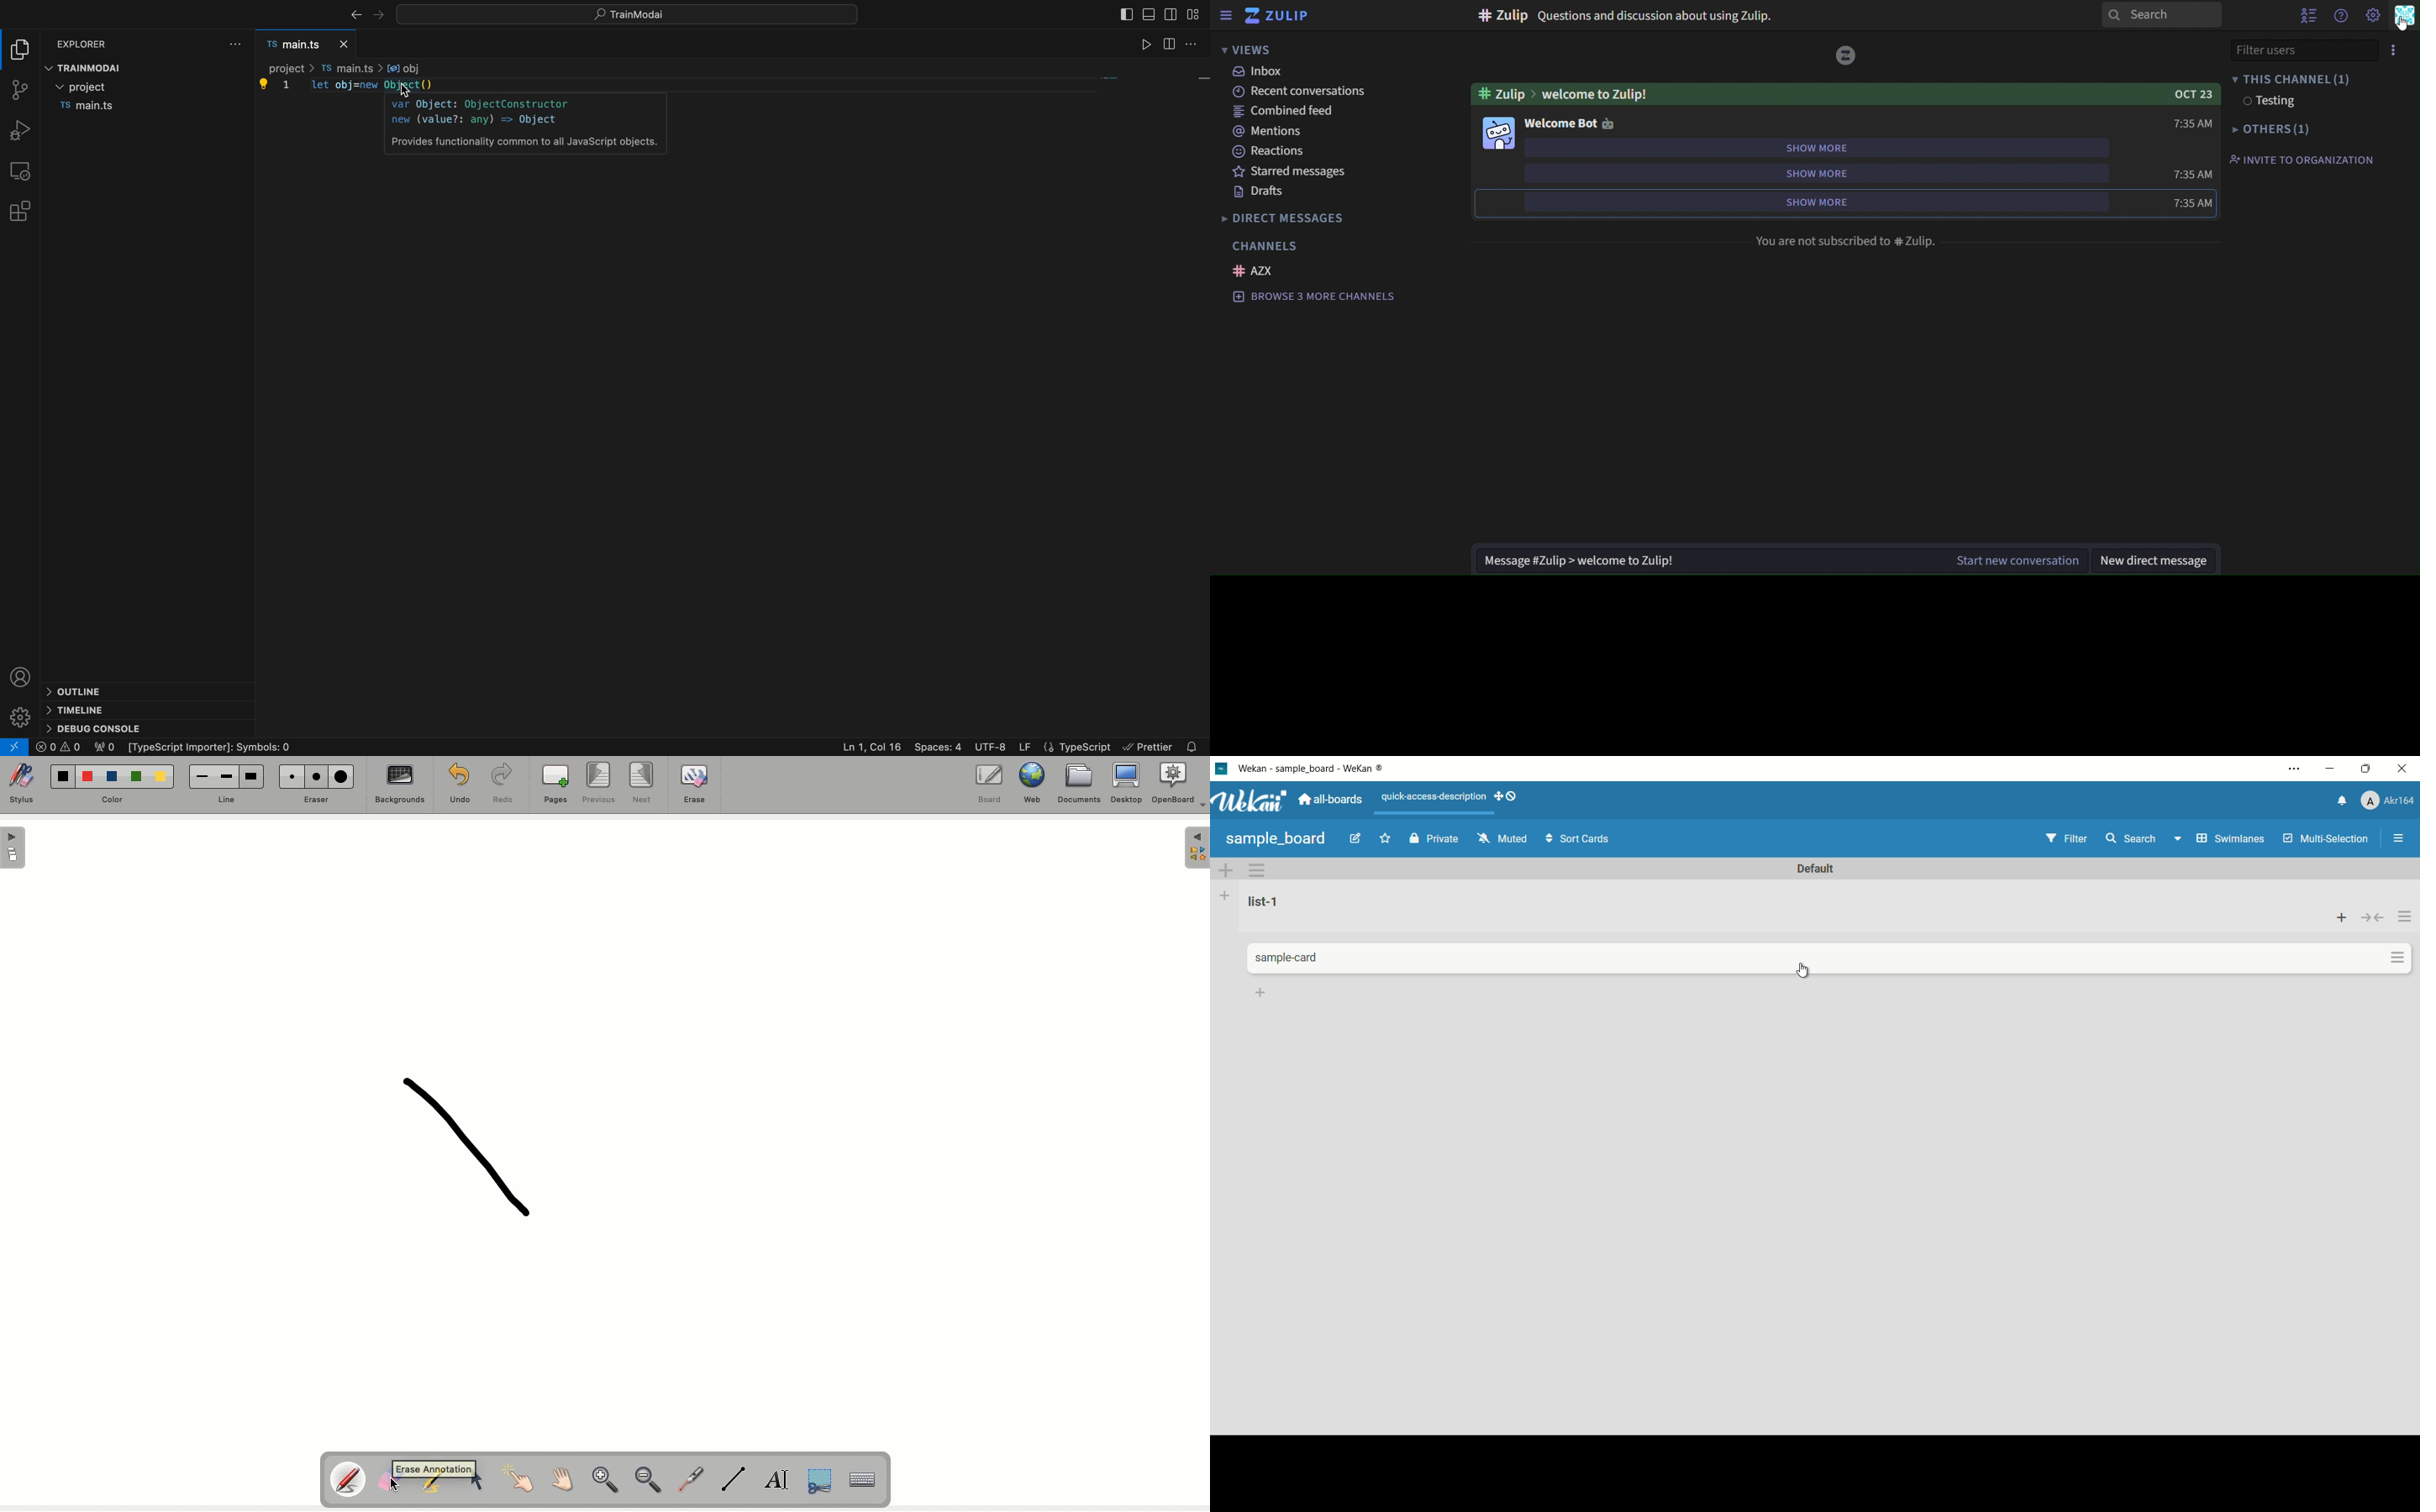 The image size is (2436, 1512). What do you see at coordinates (2399, 958) in the screenshot?
I see `card actions` at bounding box center [2399, 958].